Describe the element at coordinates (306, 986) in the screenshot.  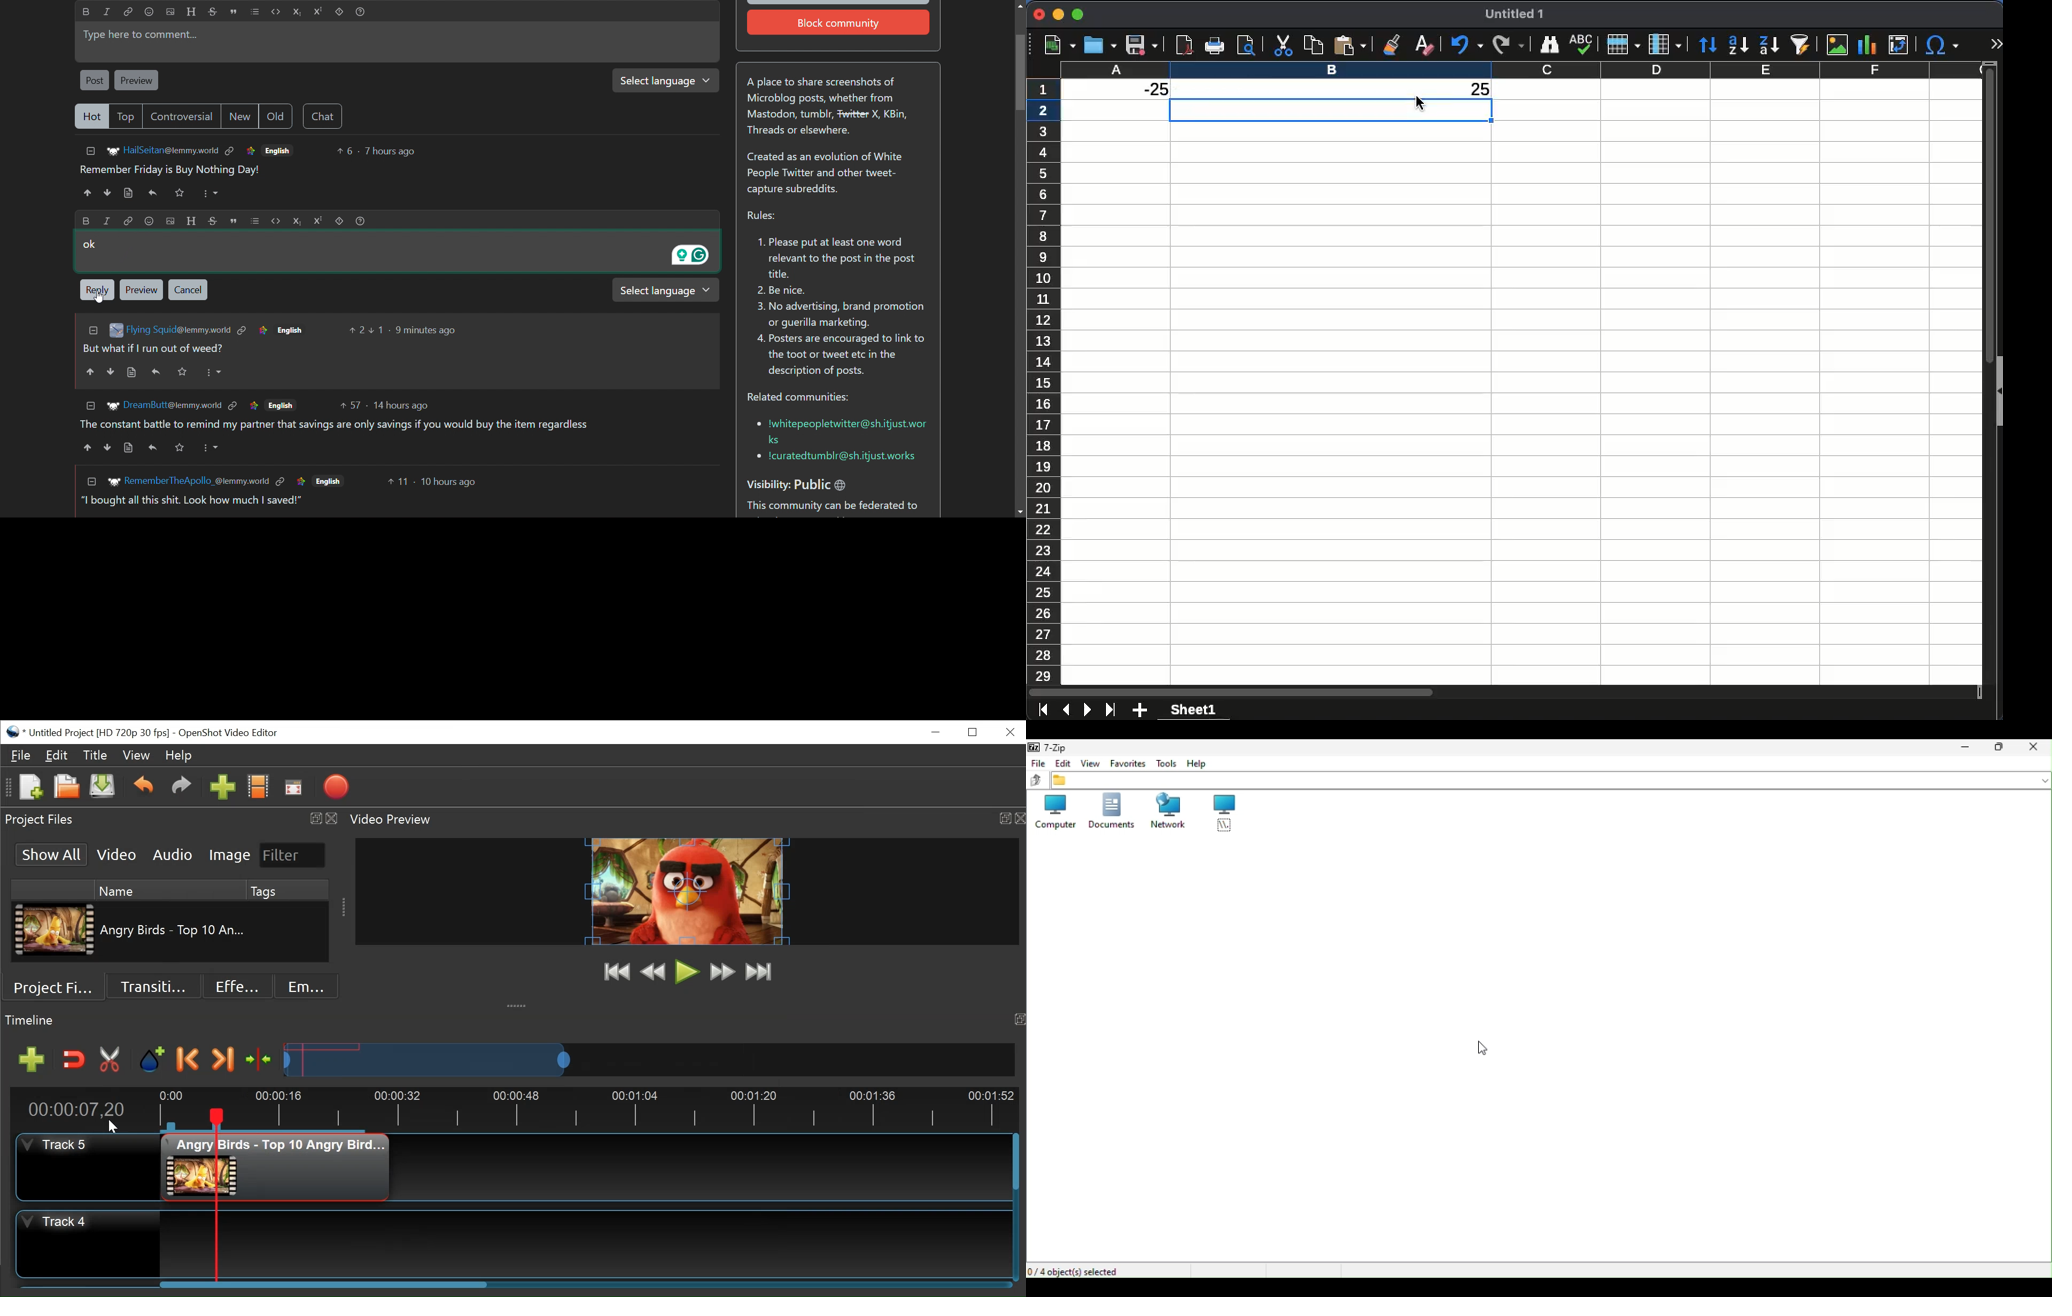
I see `Emoji` at that location.